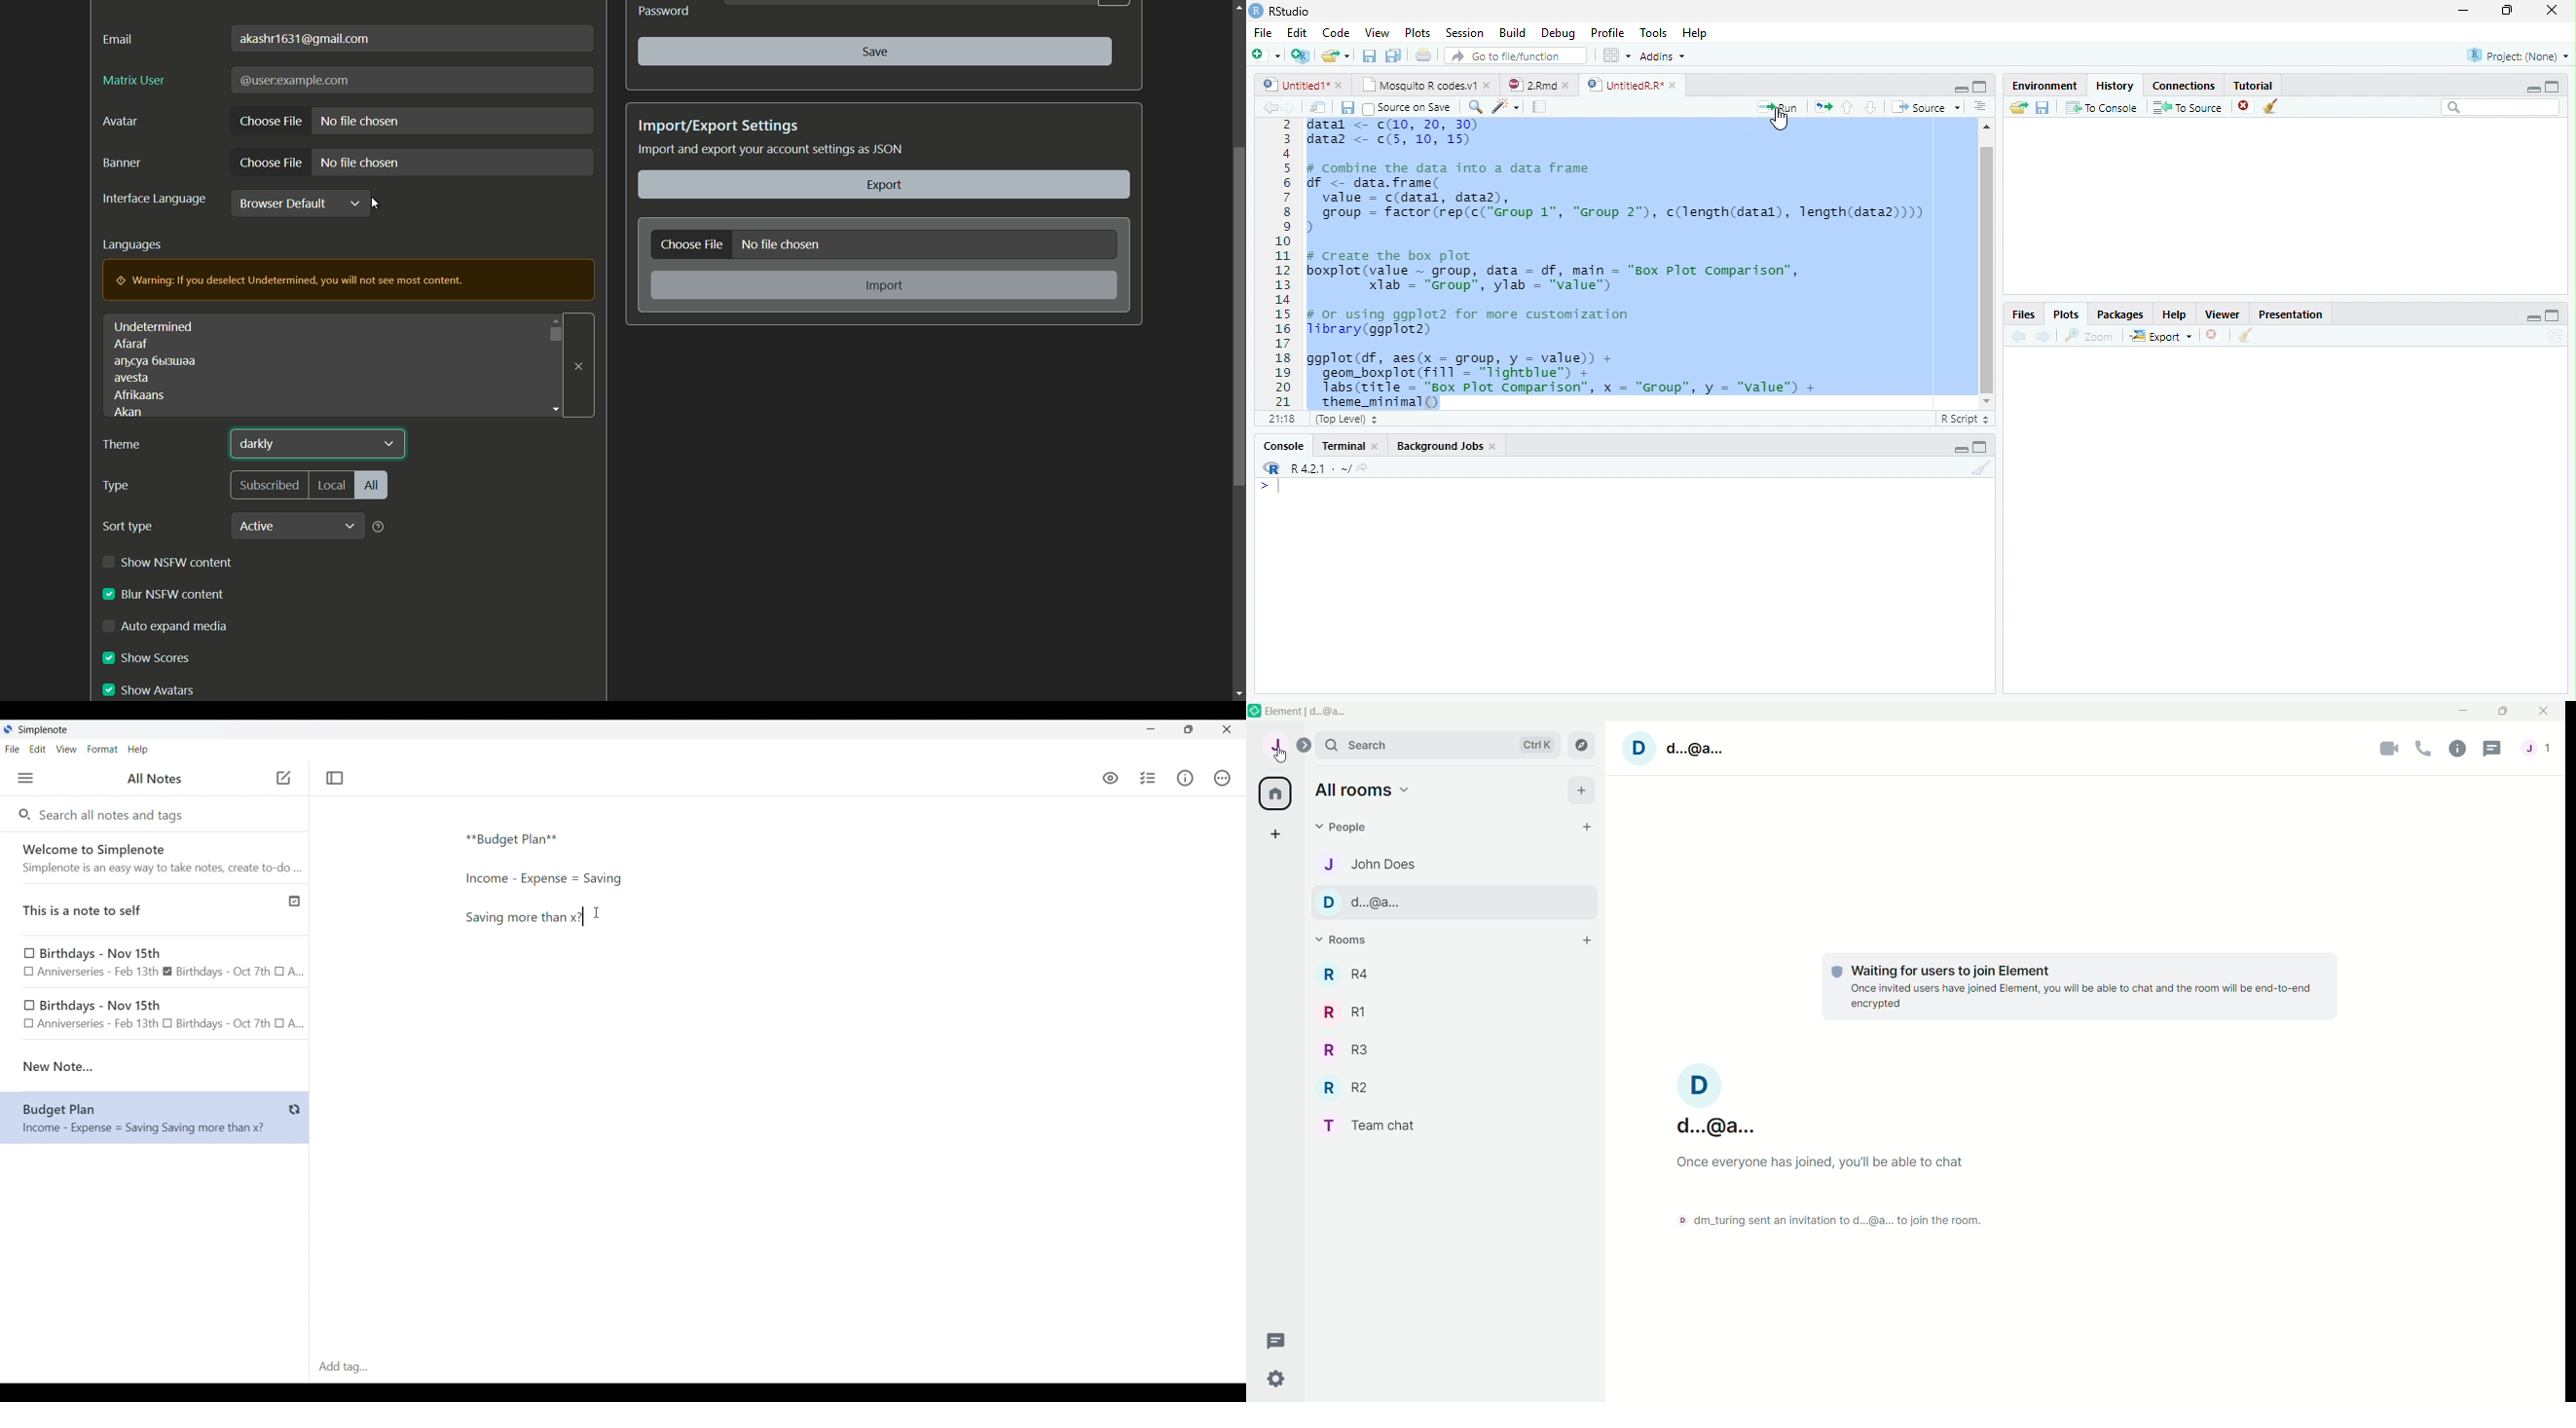 The image size is (2576, 1428). I want to click on Clear all history entries, so click(2271, 106).